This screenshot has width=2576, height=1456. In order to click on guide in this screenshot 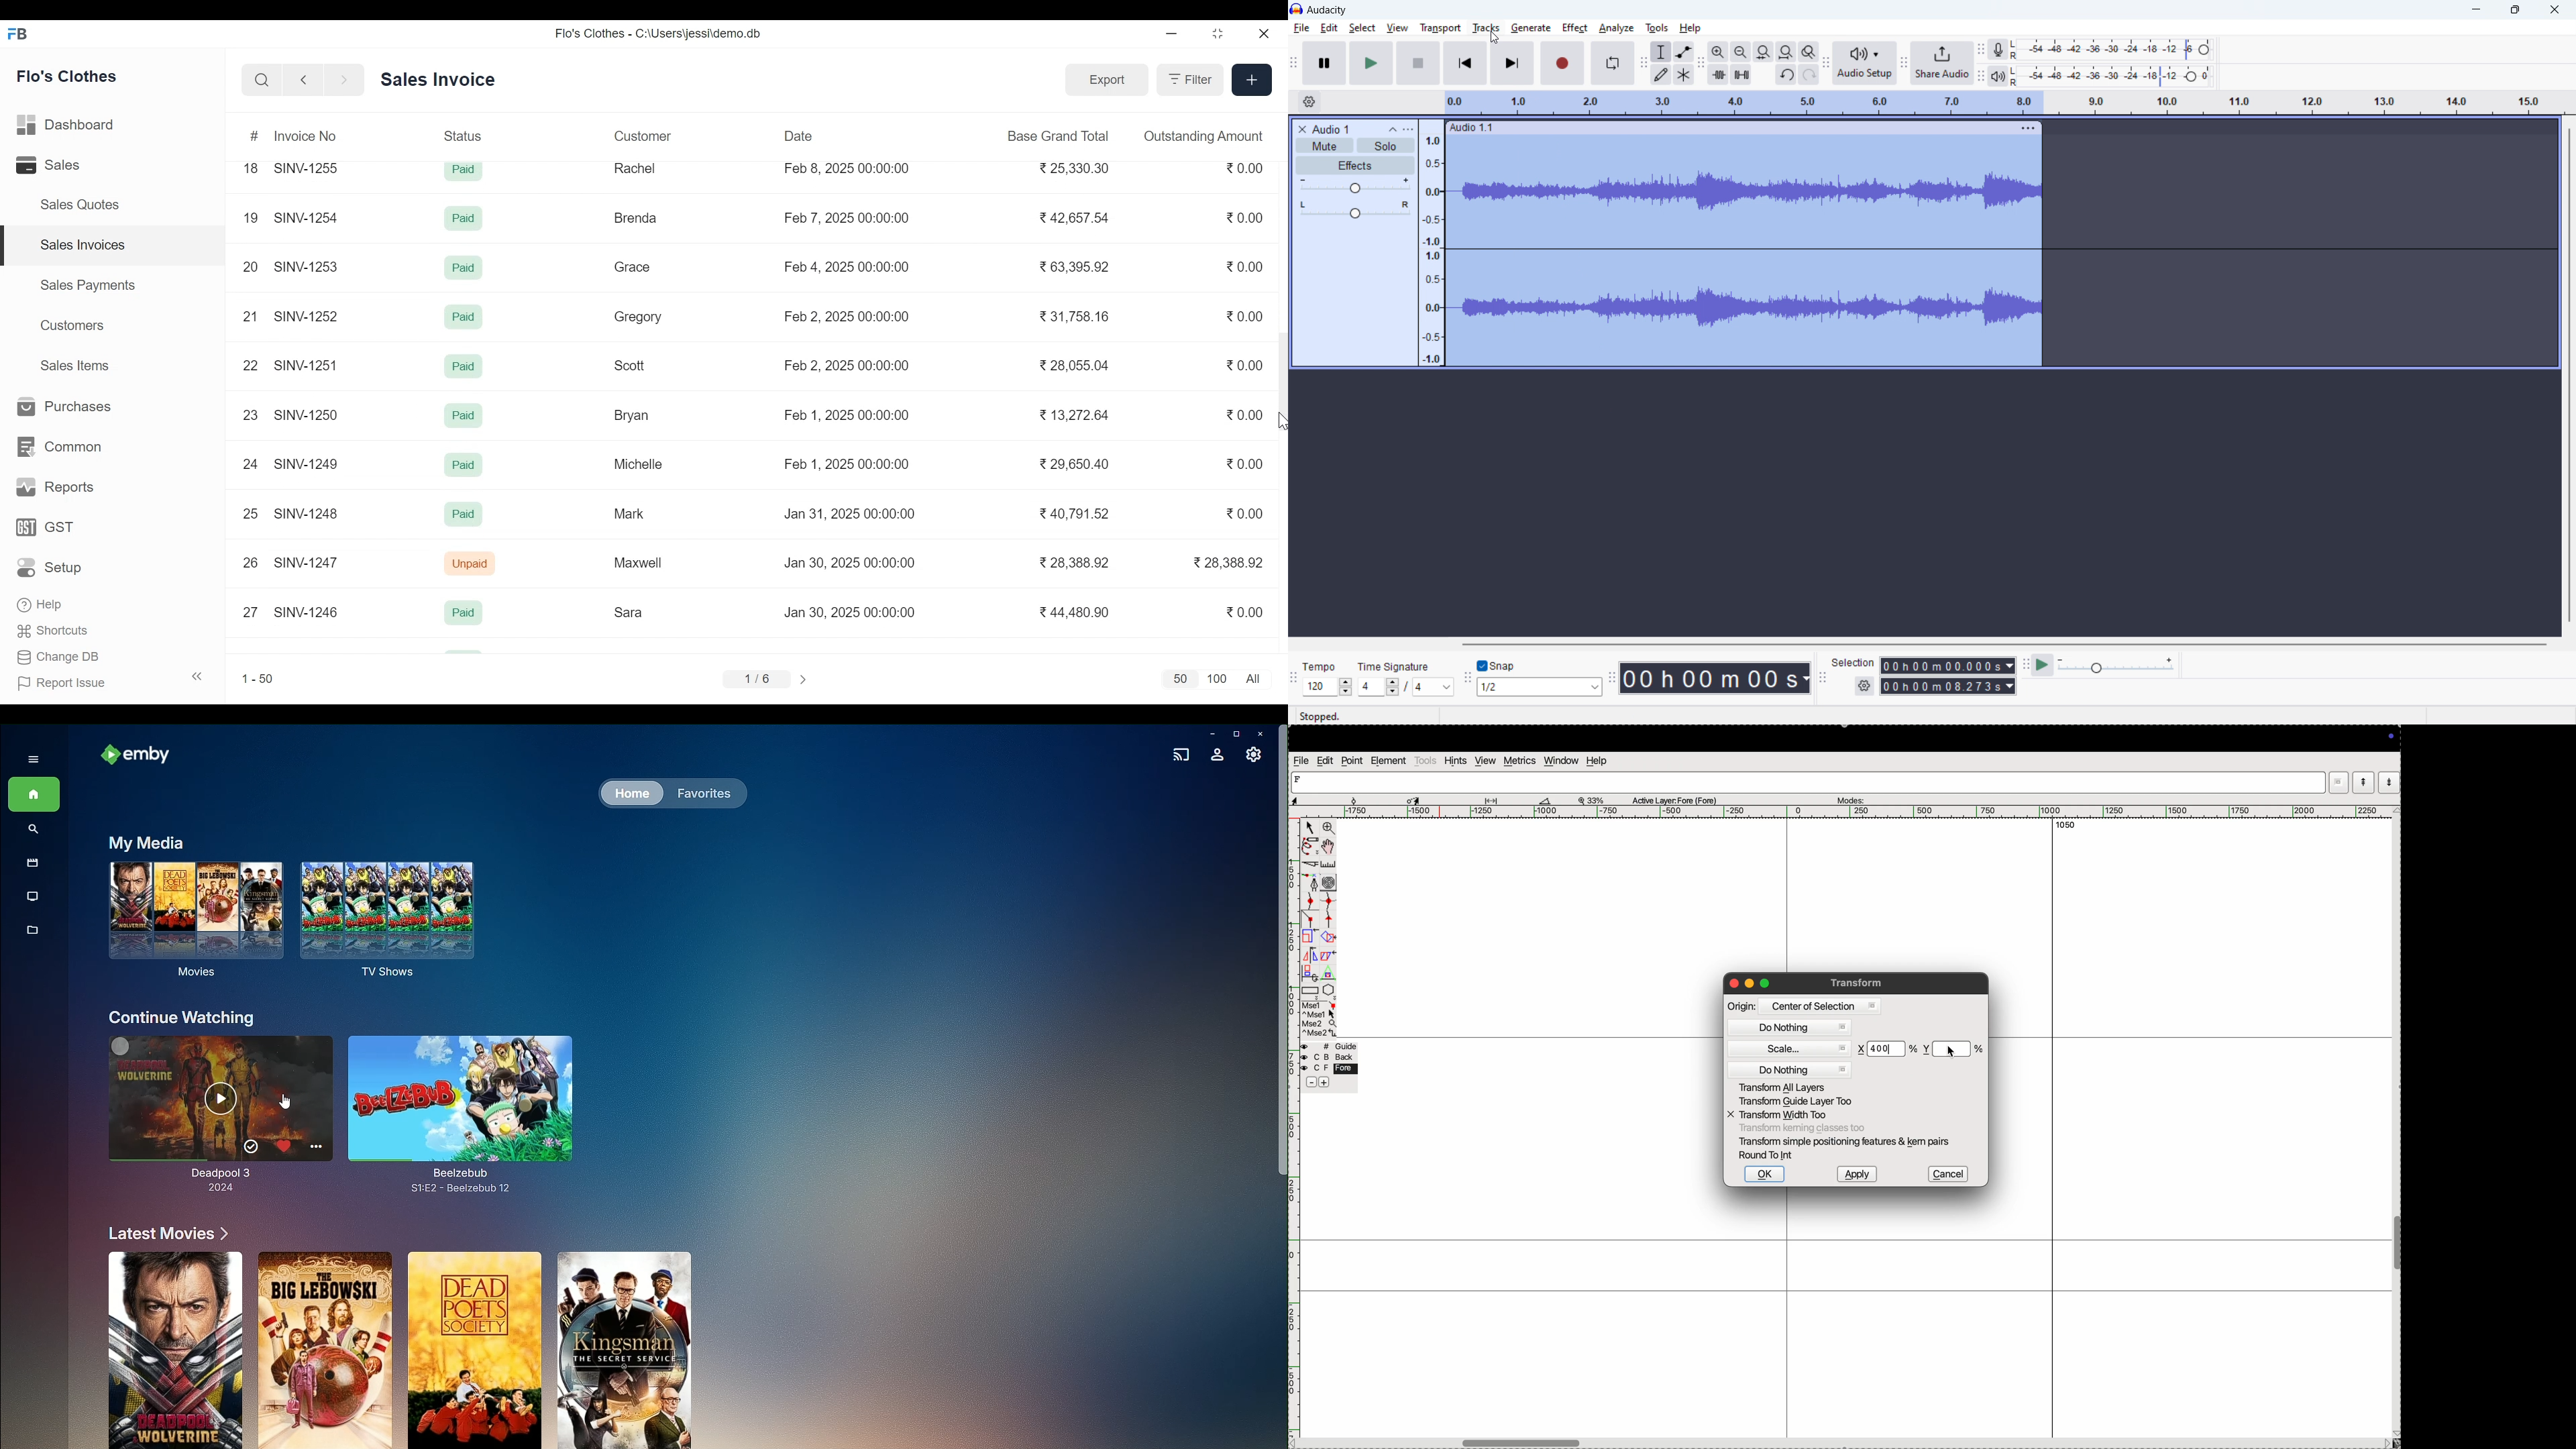, I will do `click(1331, 1047)`.